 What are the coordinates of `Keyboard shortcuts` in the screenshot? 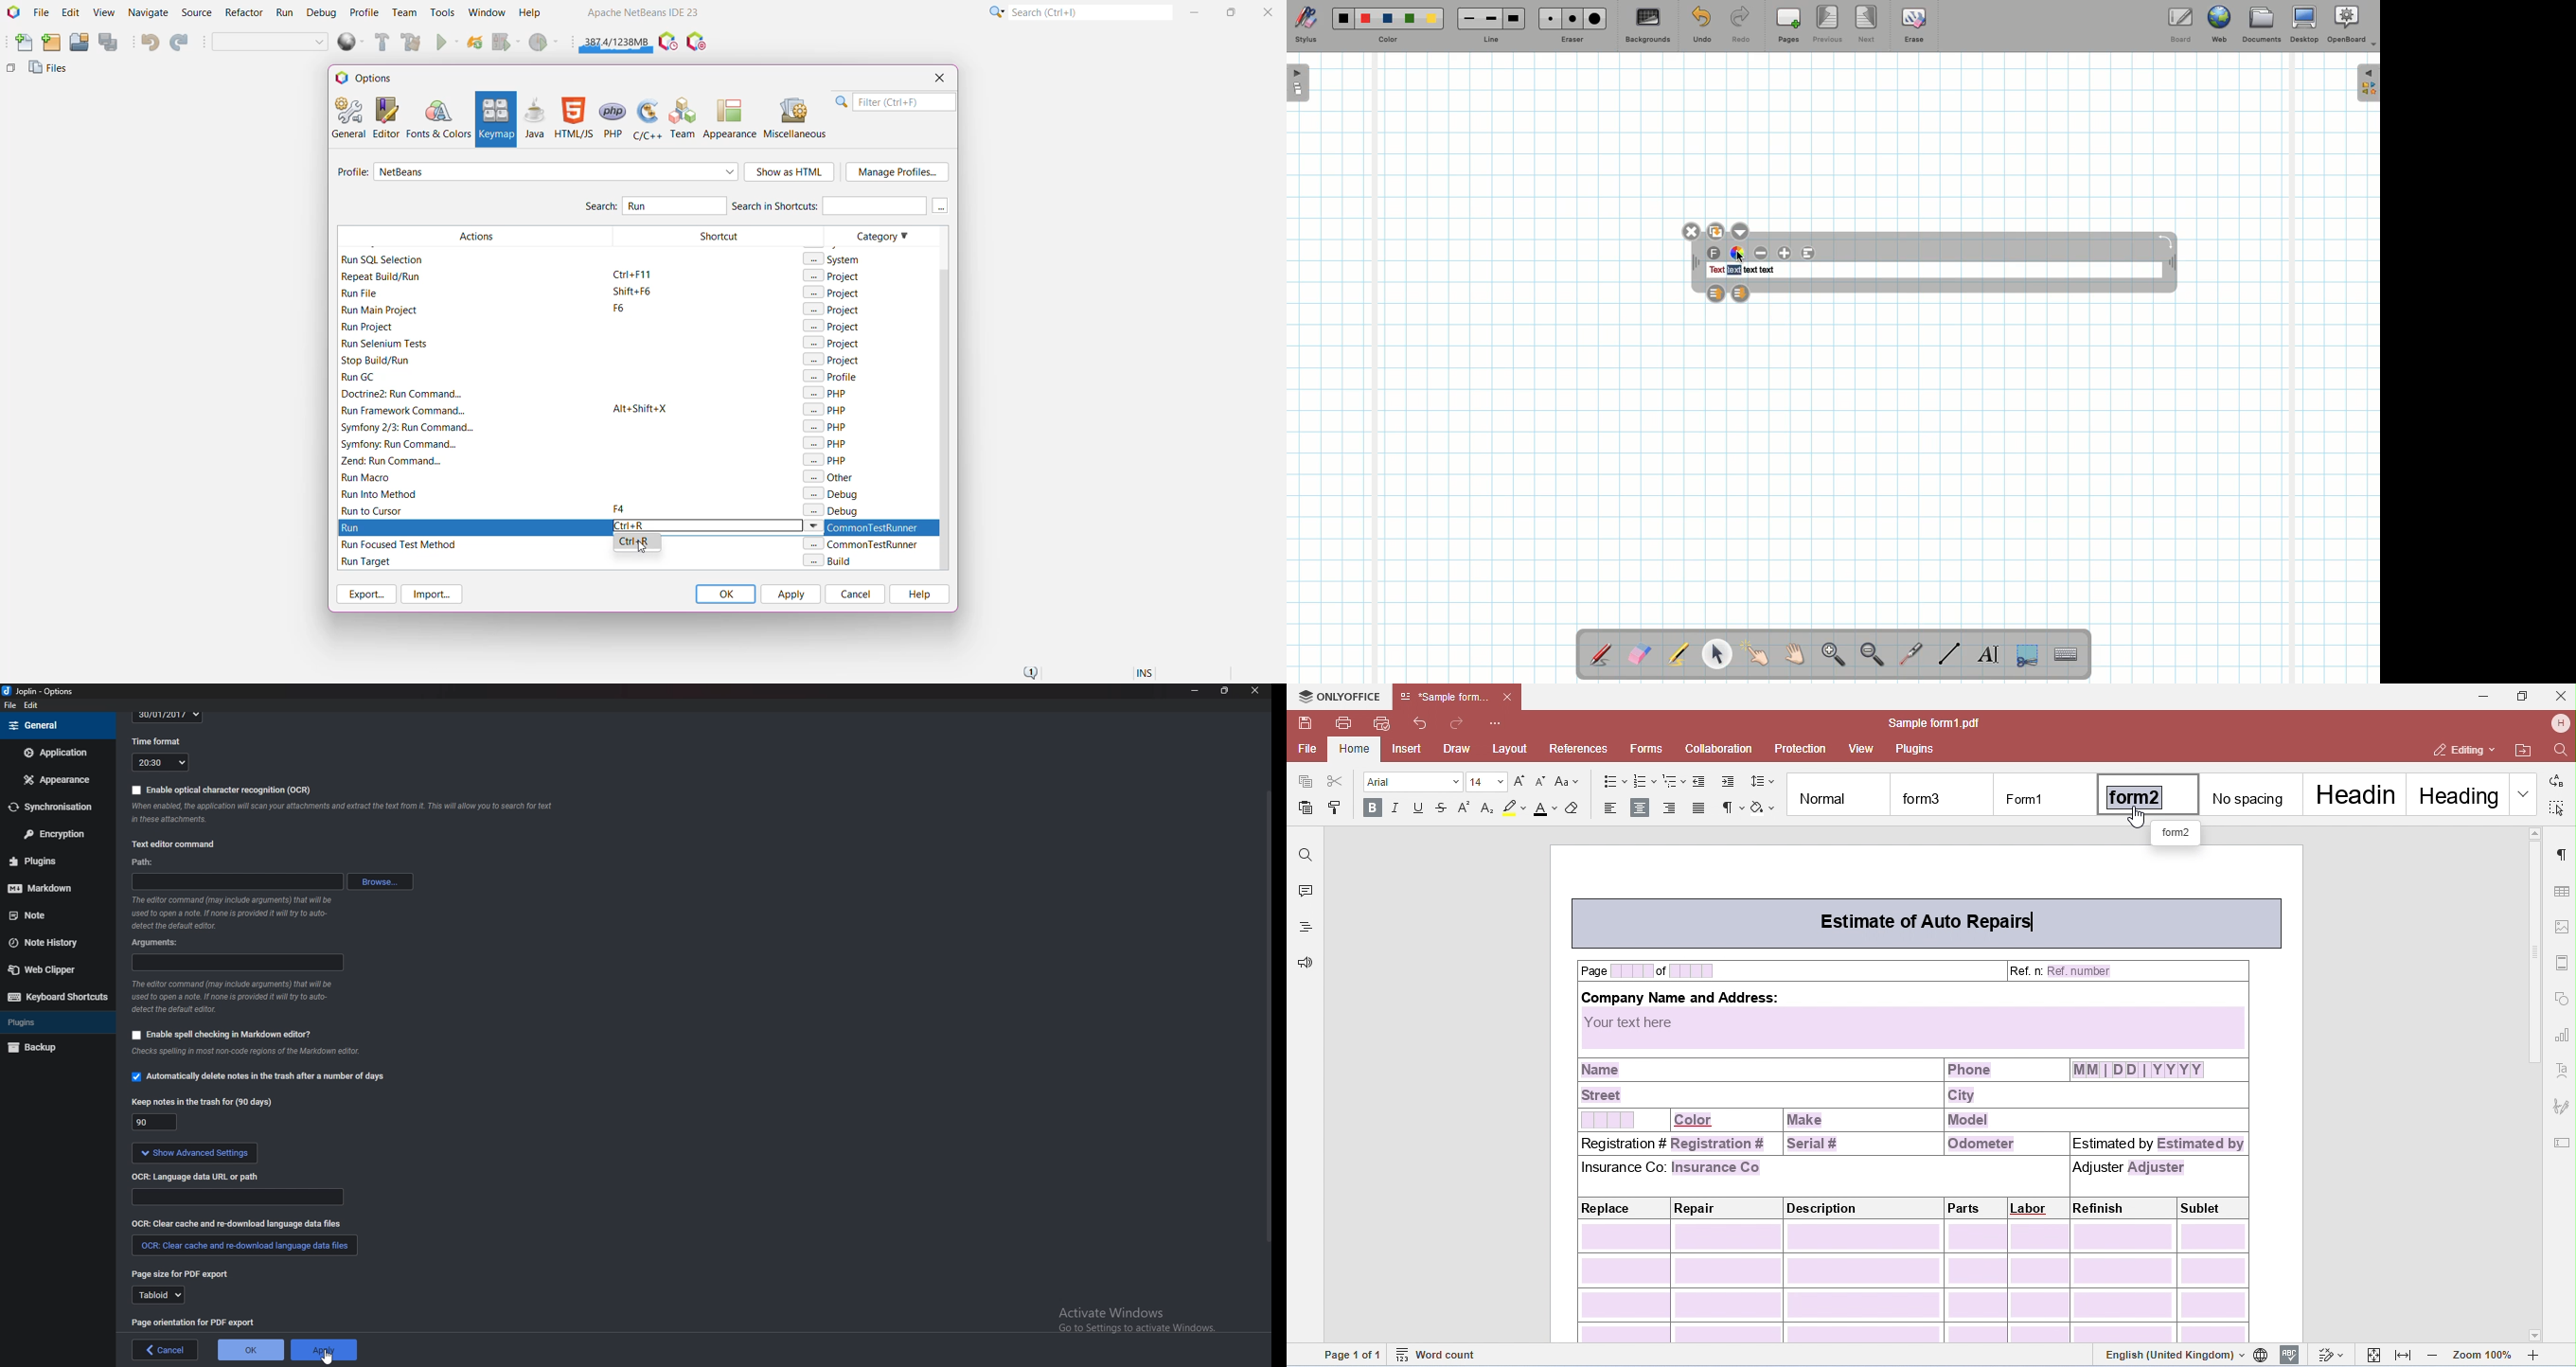 It's located at (57, 997).